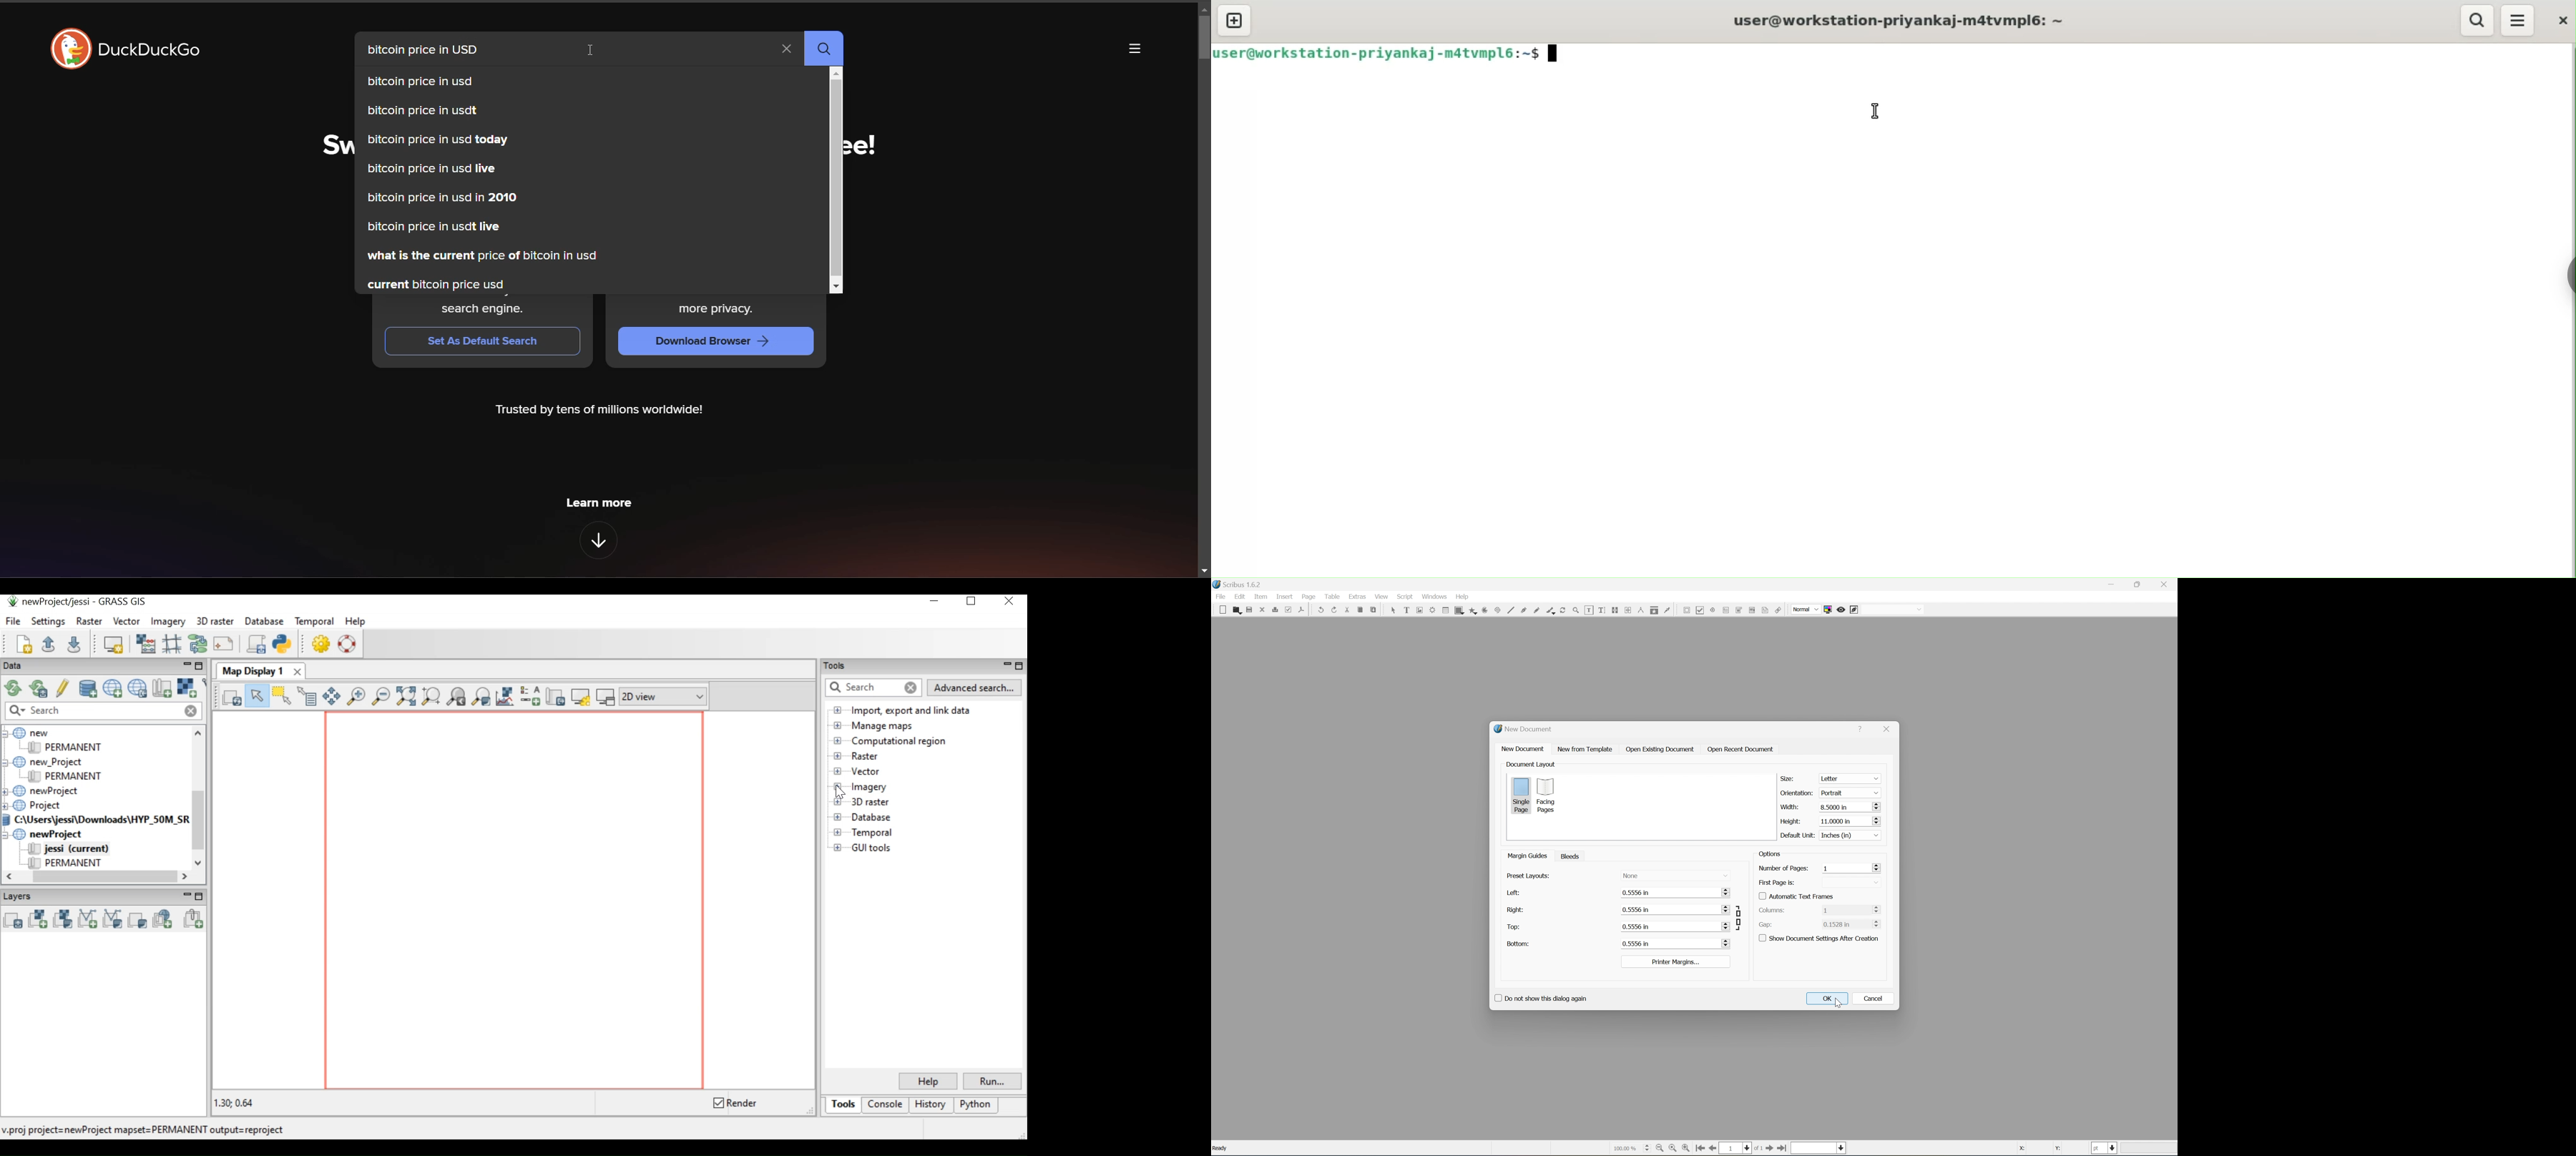  What do you see at coordinates (1309, 596) in the screenshot?
I see `page` at bounding box center [1309, 596].